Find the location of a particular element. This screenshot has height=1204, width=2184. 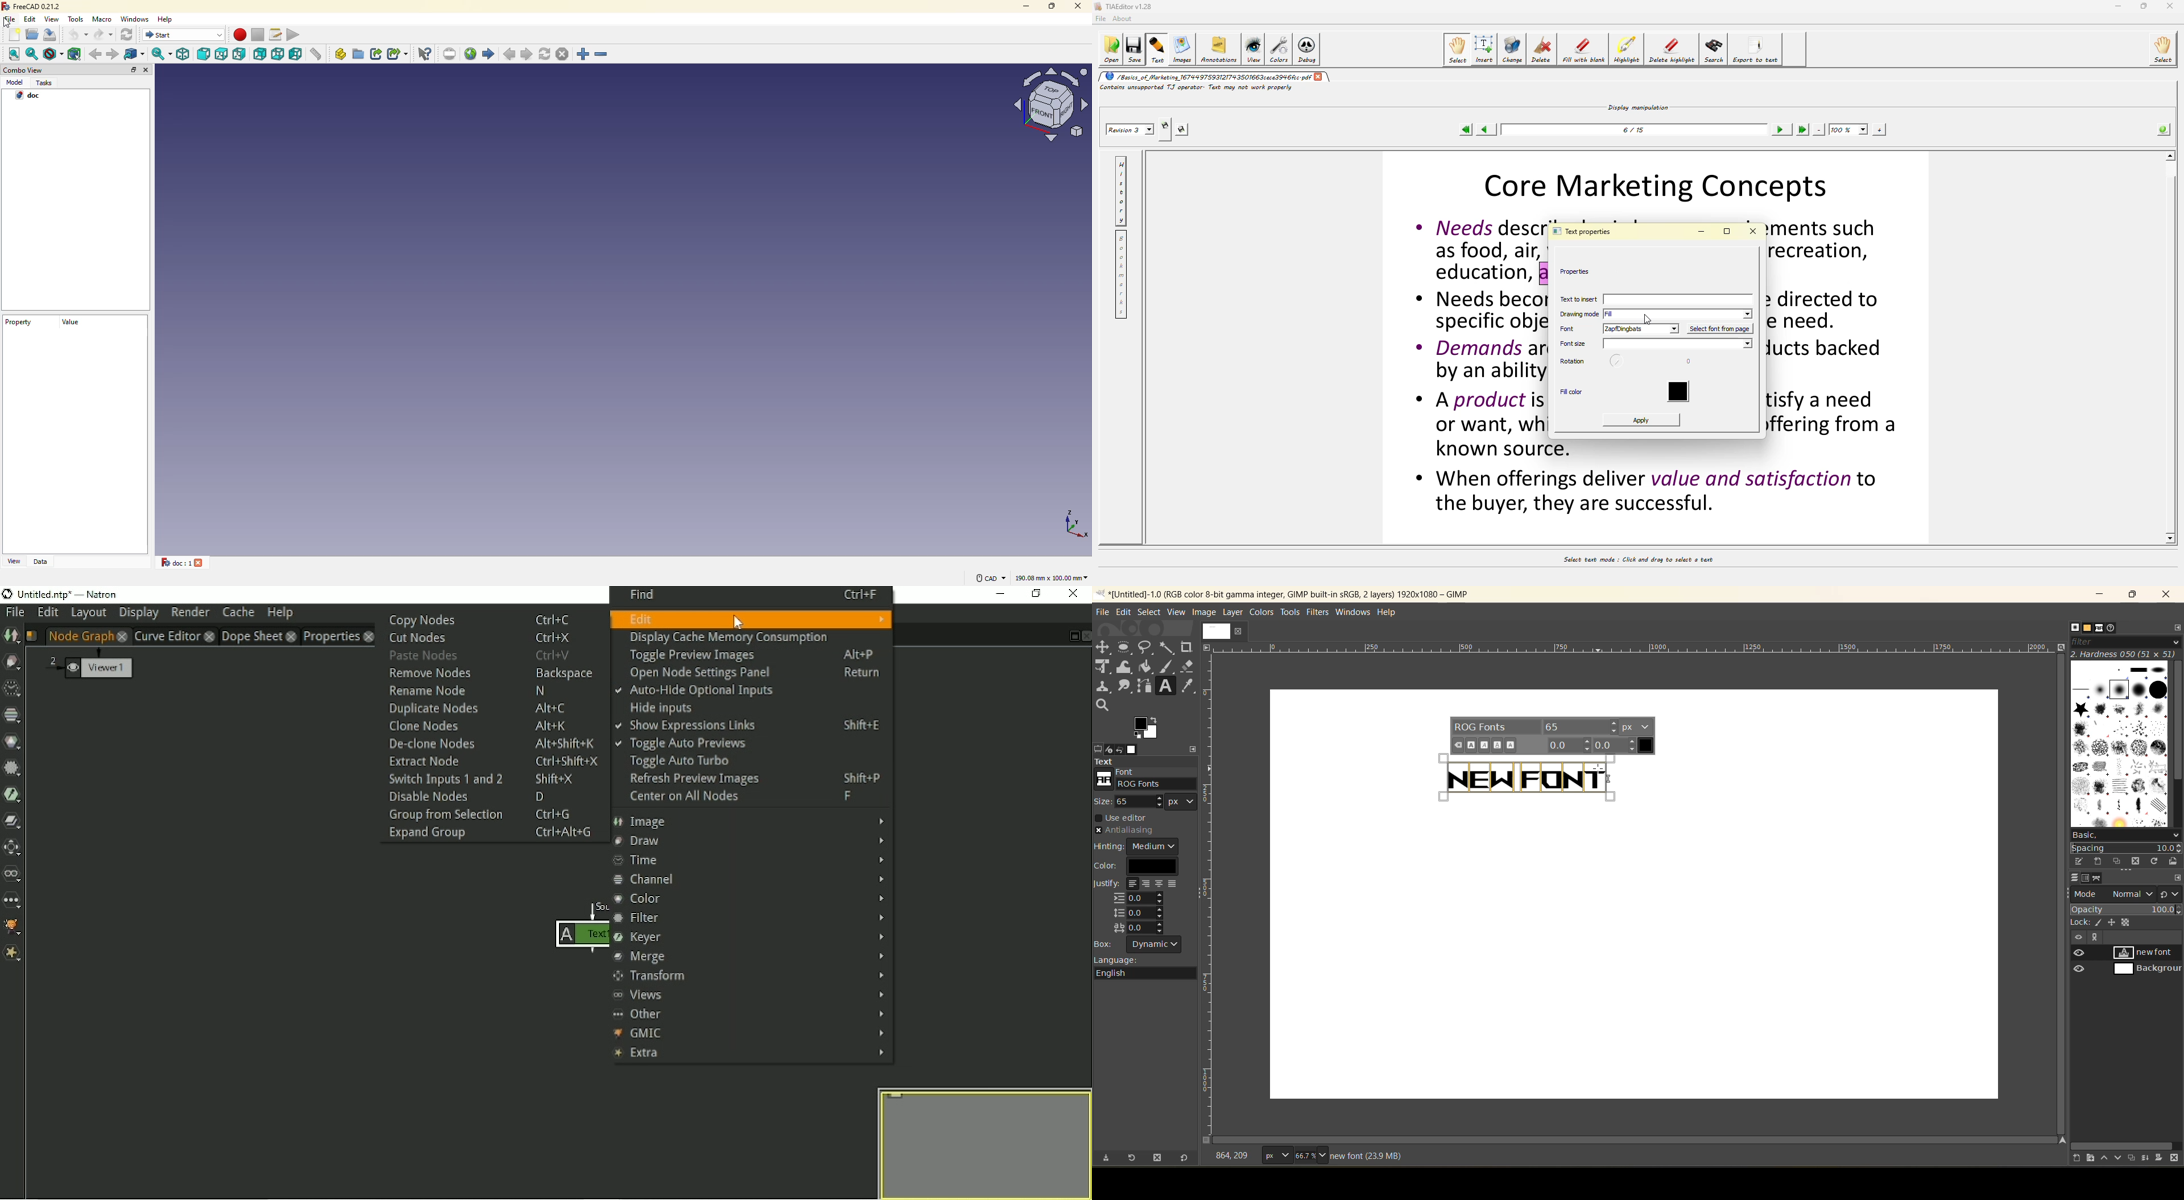

stop loading is located at coordinates (561, 54).